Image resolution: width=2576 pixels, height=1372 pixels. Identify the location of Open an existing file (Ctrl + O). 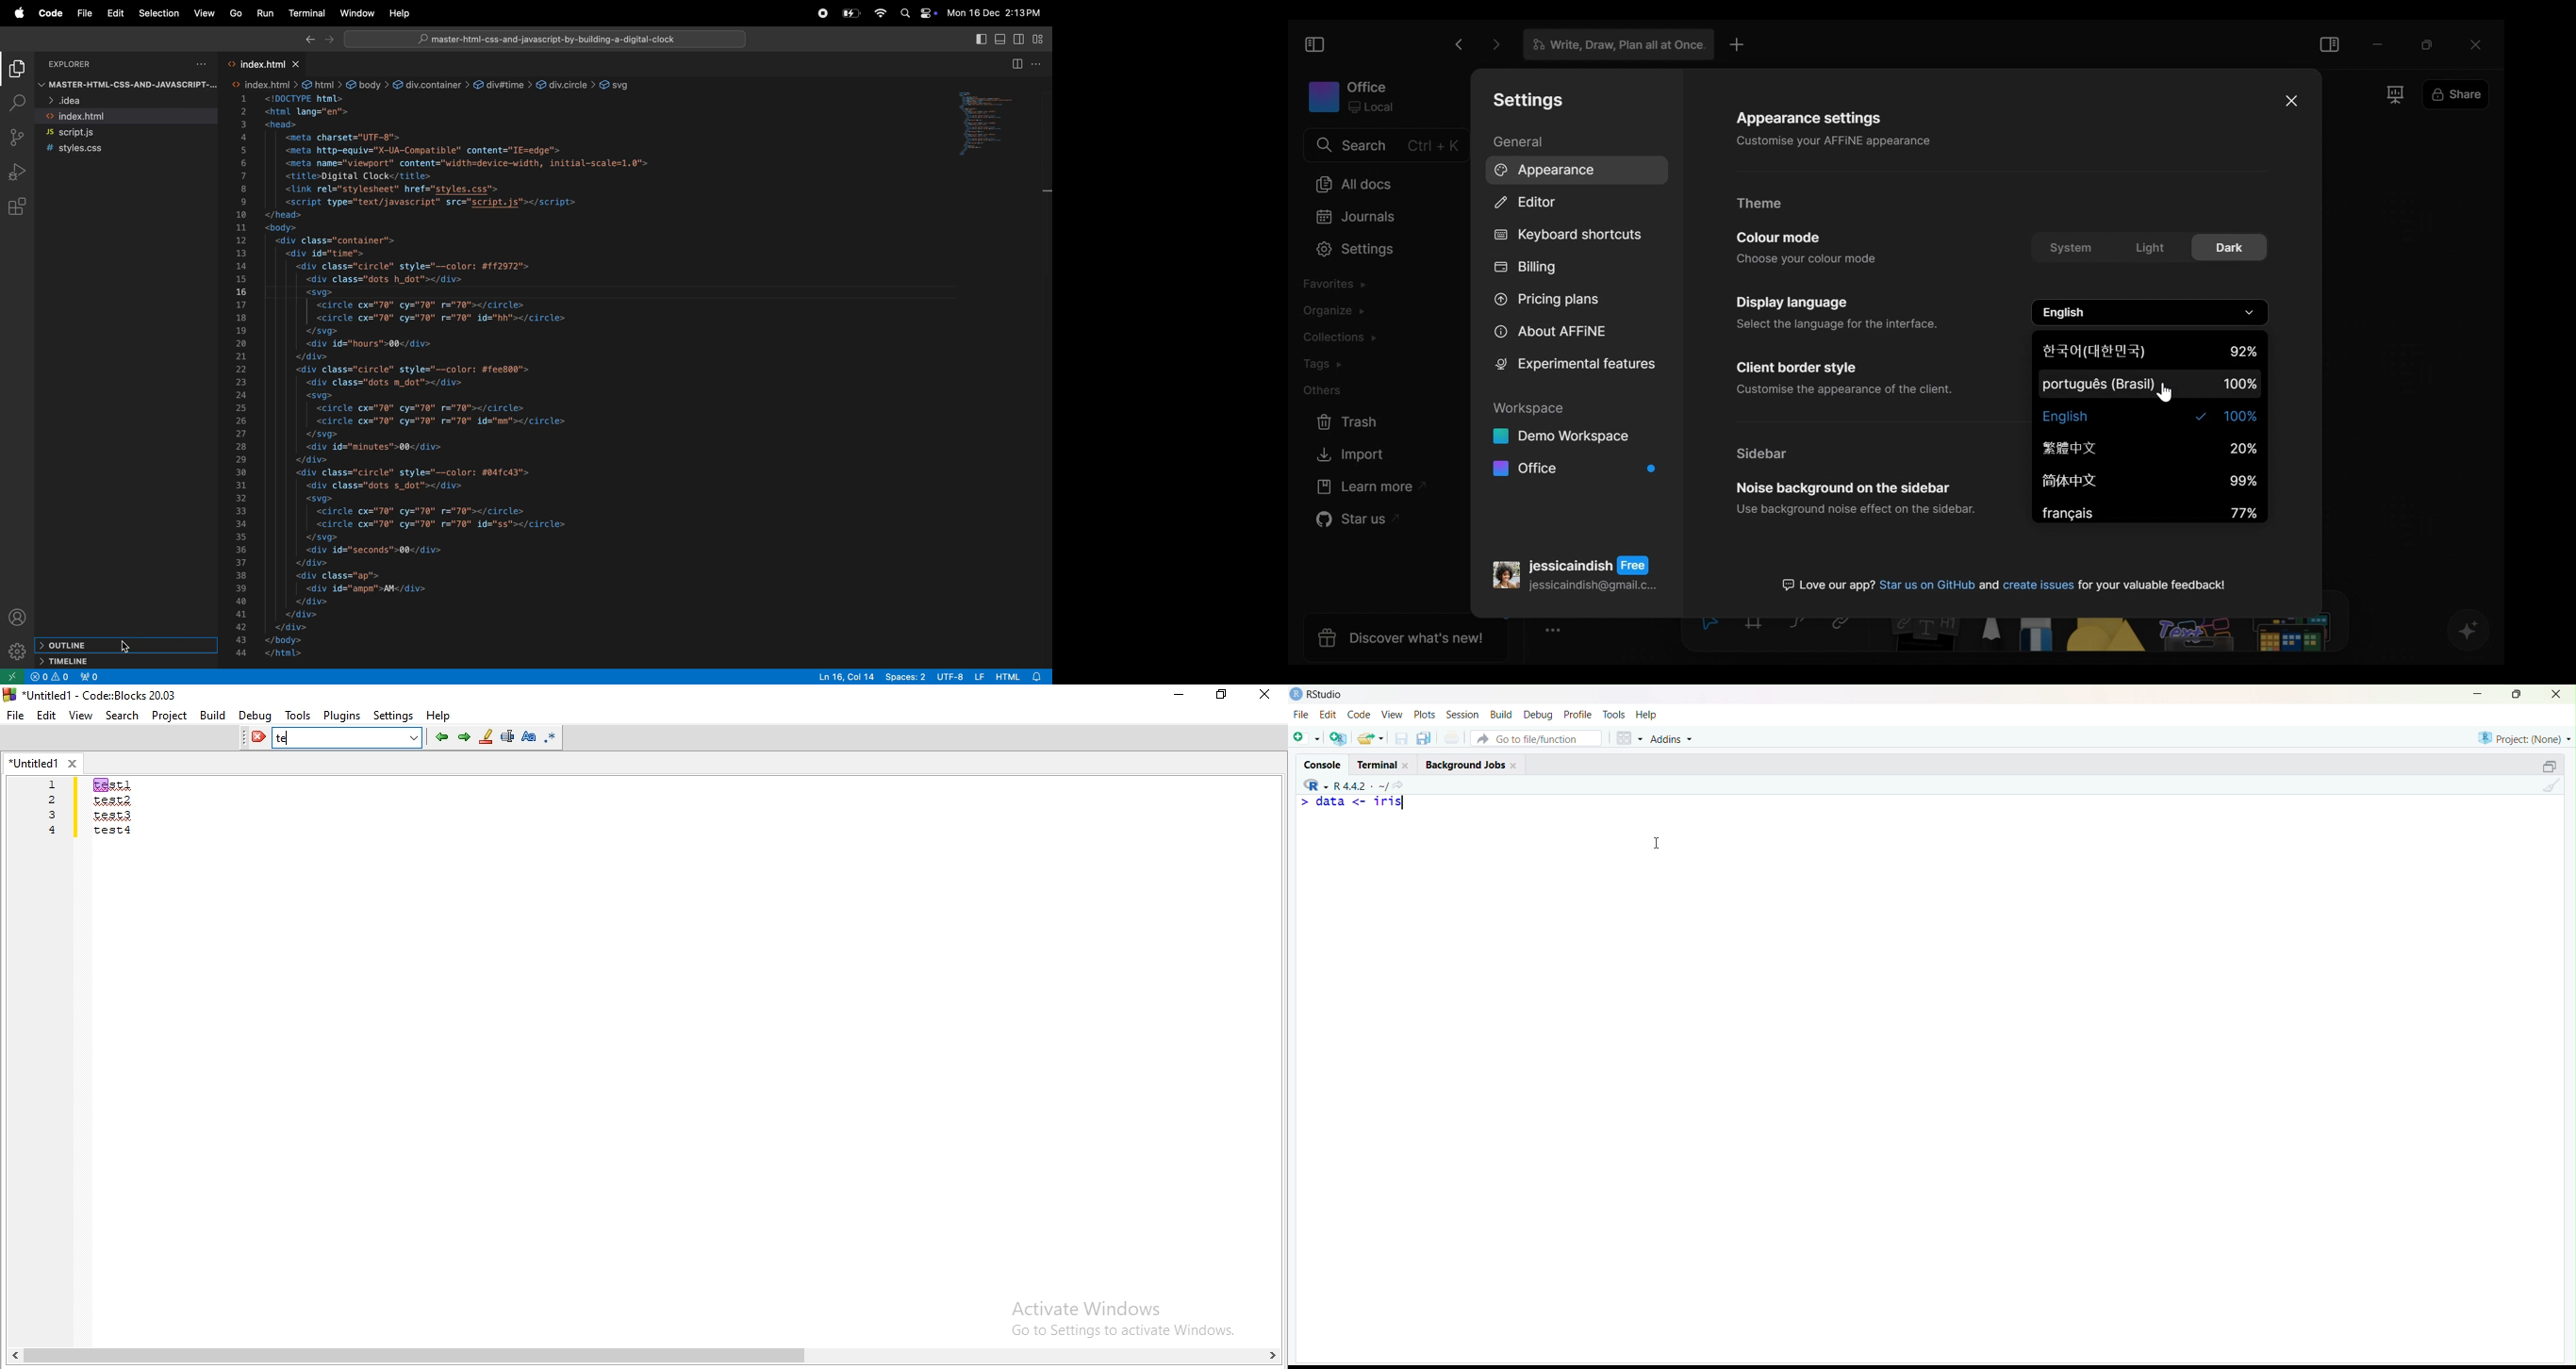
(1372, 738).